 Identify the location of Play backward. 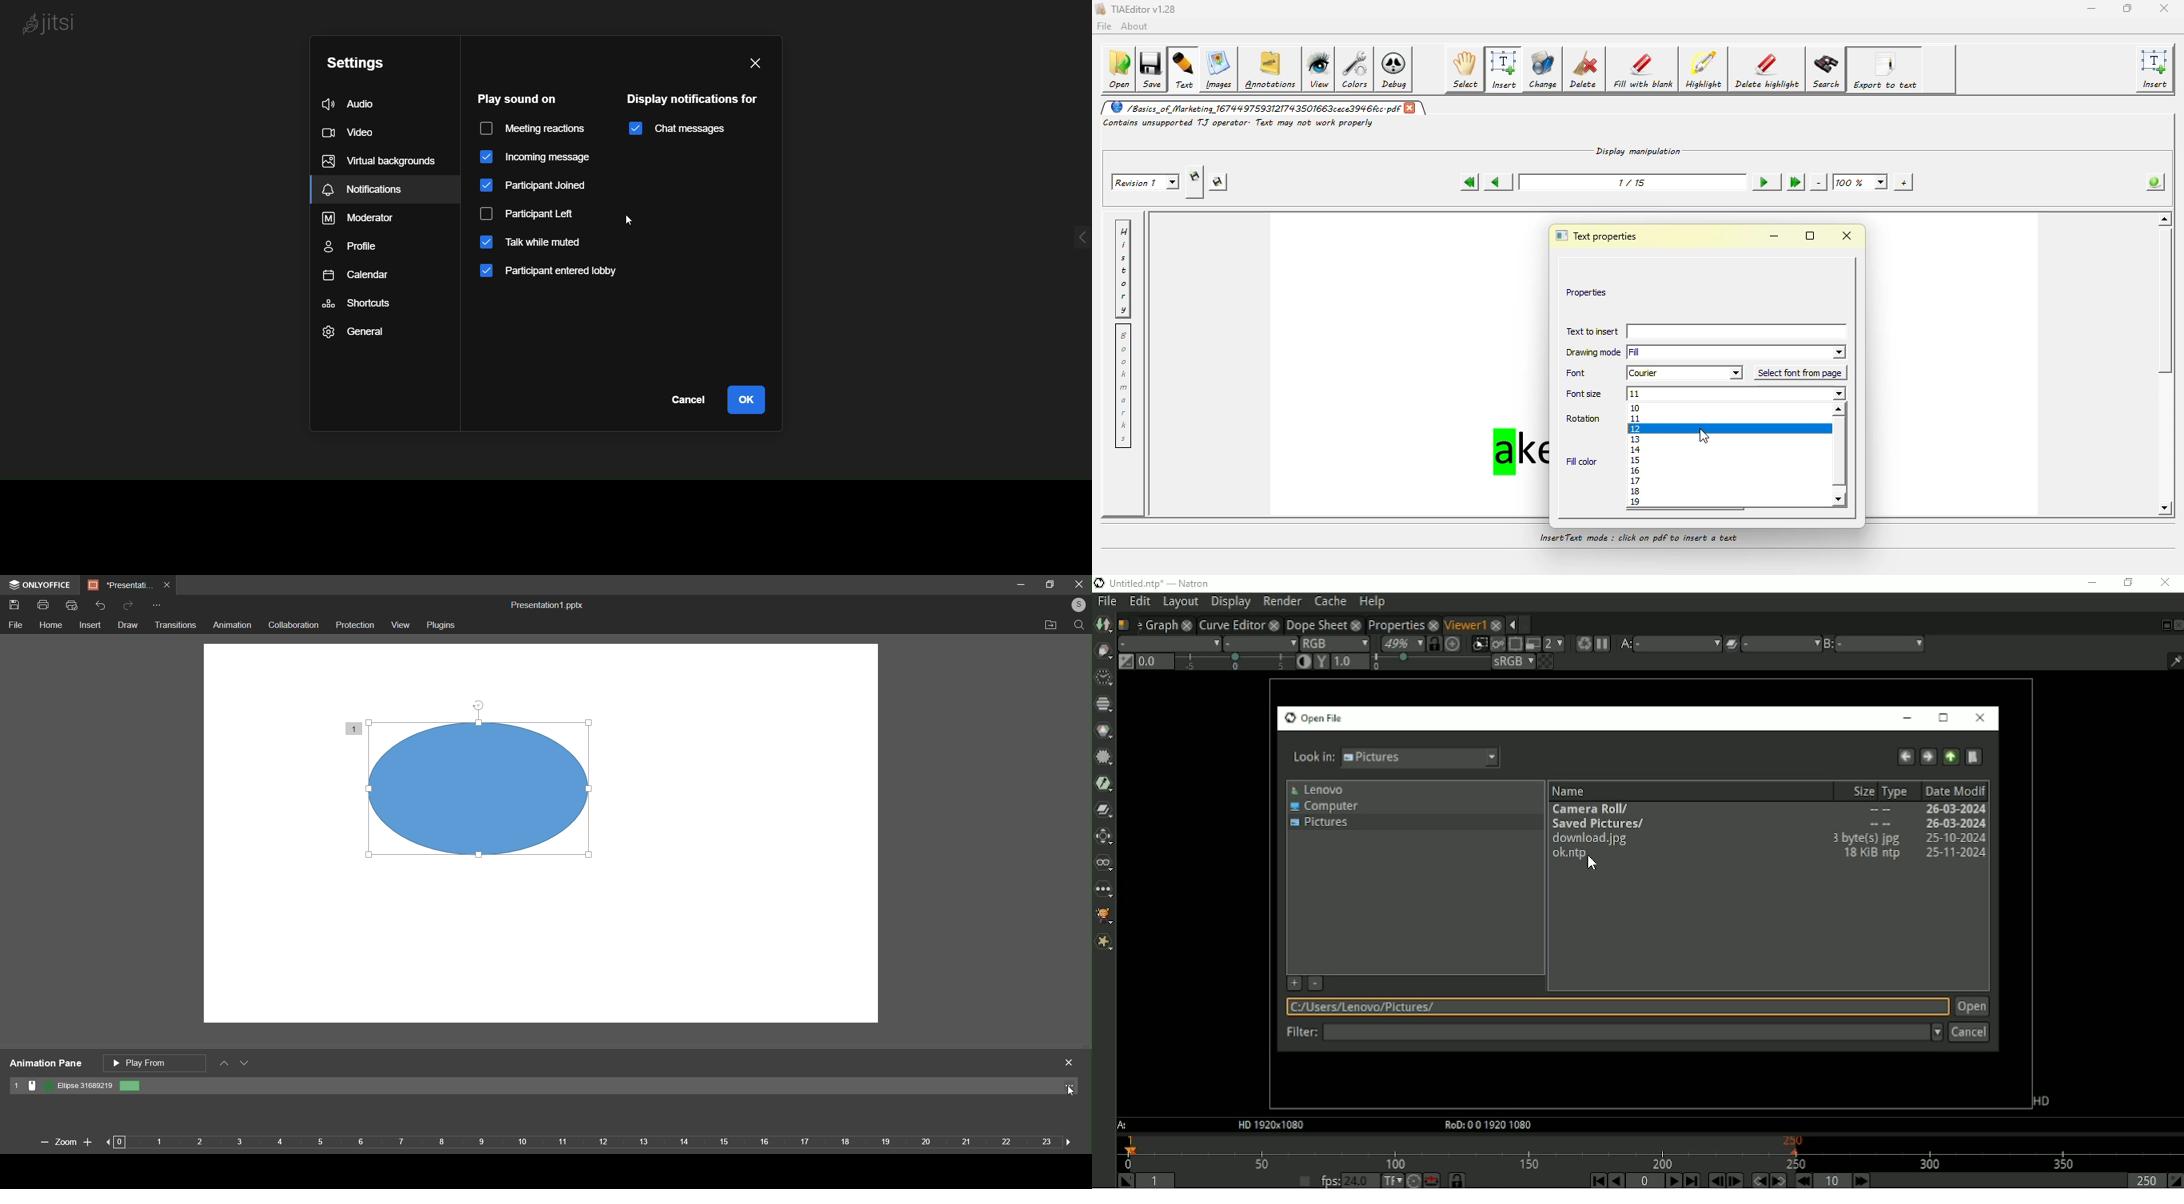
(1616, 1180).